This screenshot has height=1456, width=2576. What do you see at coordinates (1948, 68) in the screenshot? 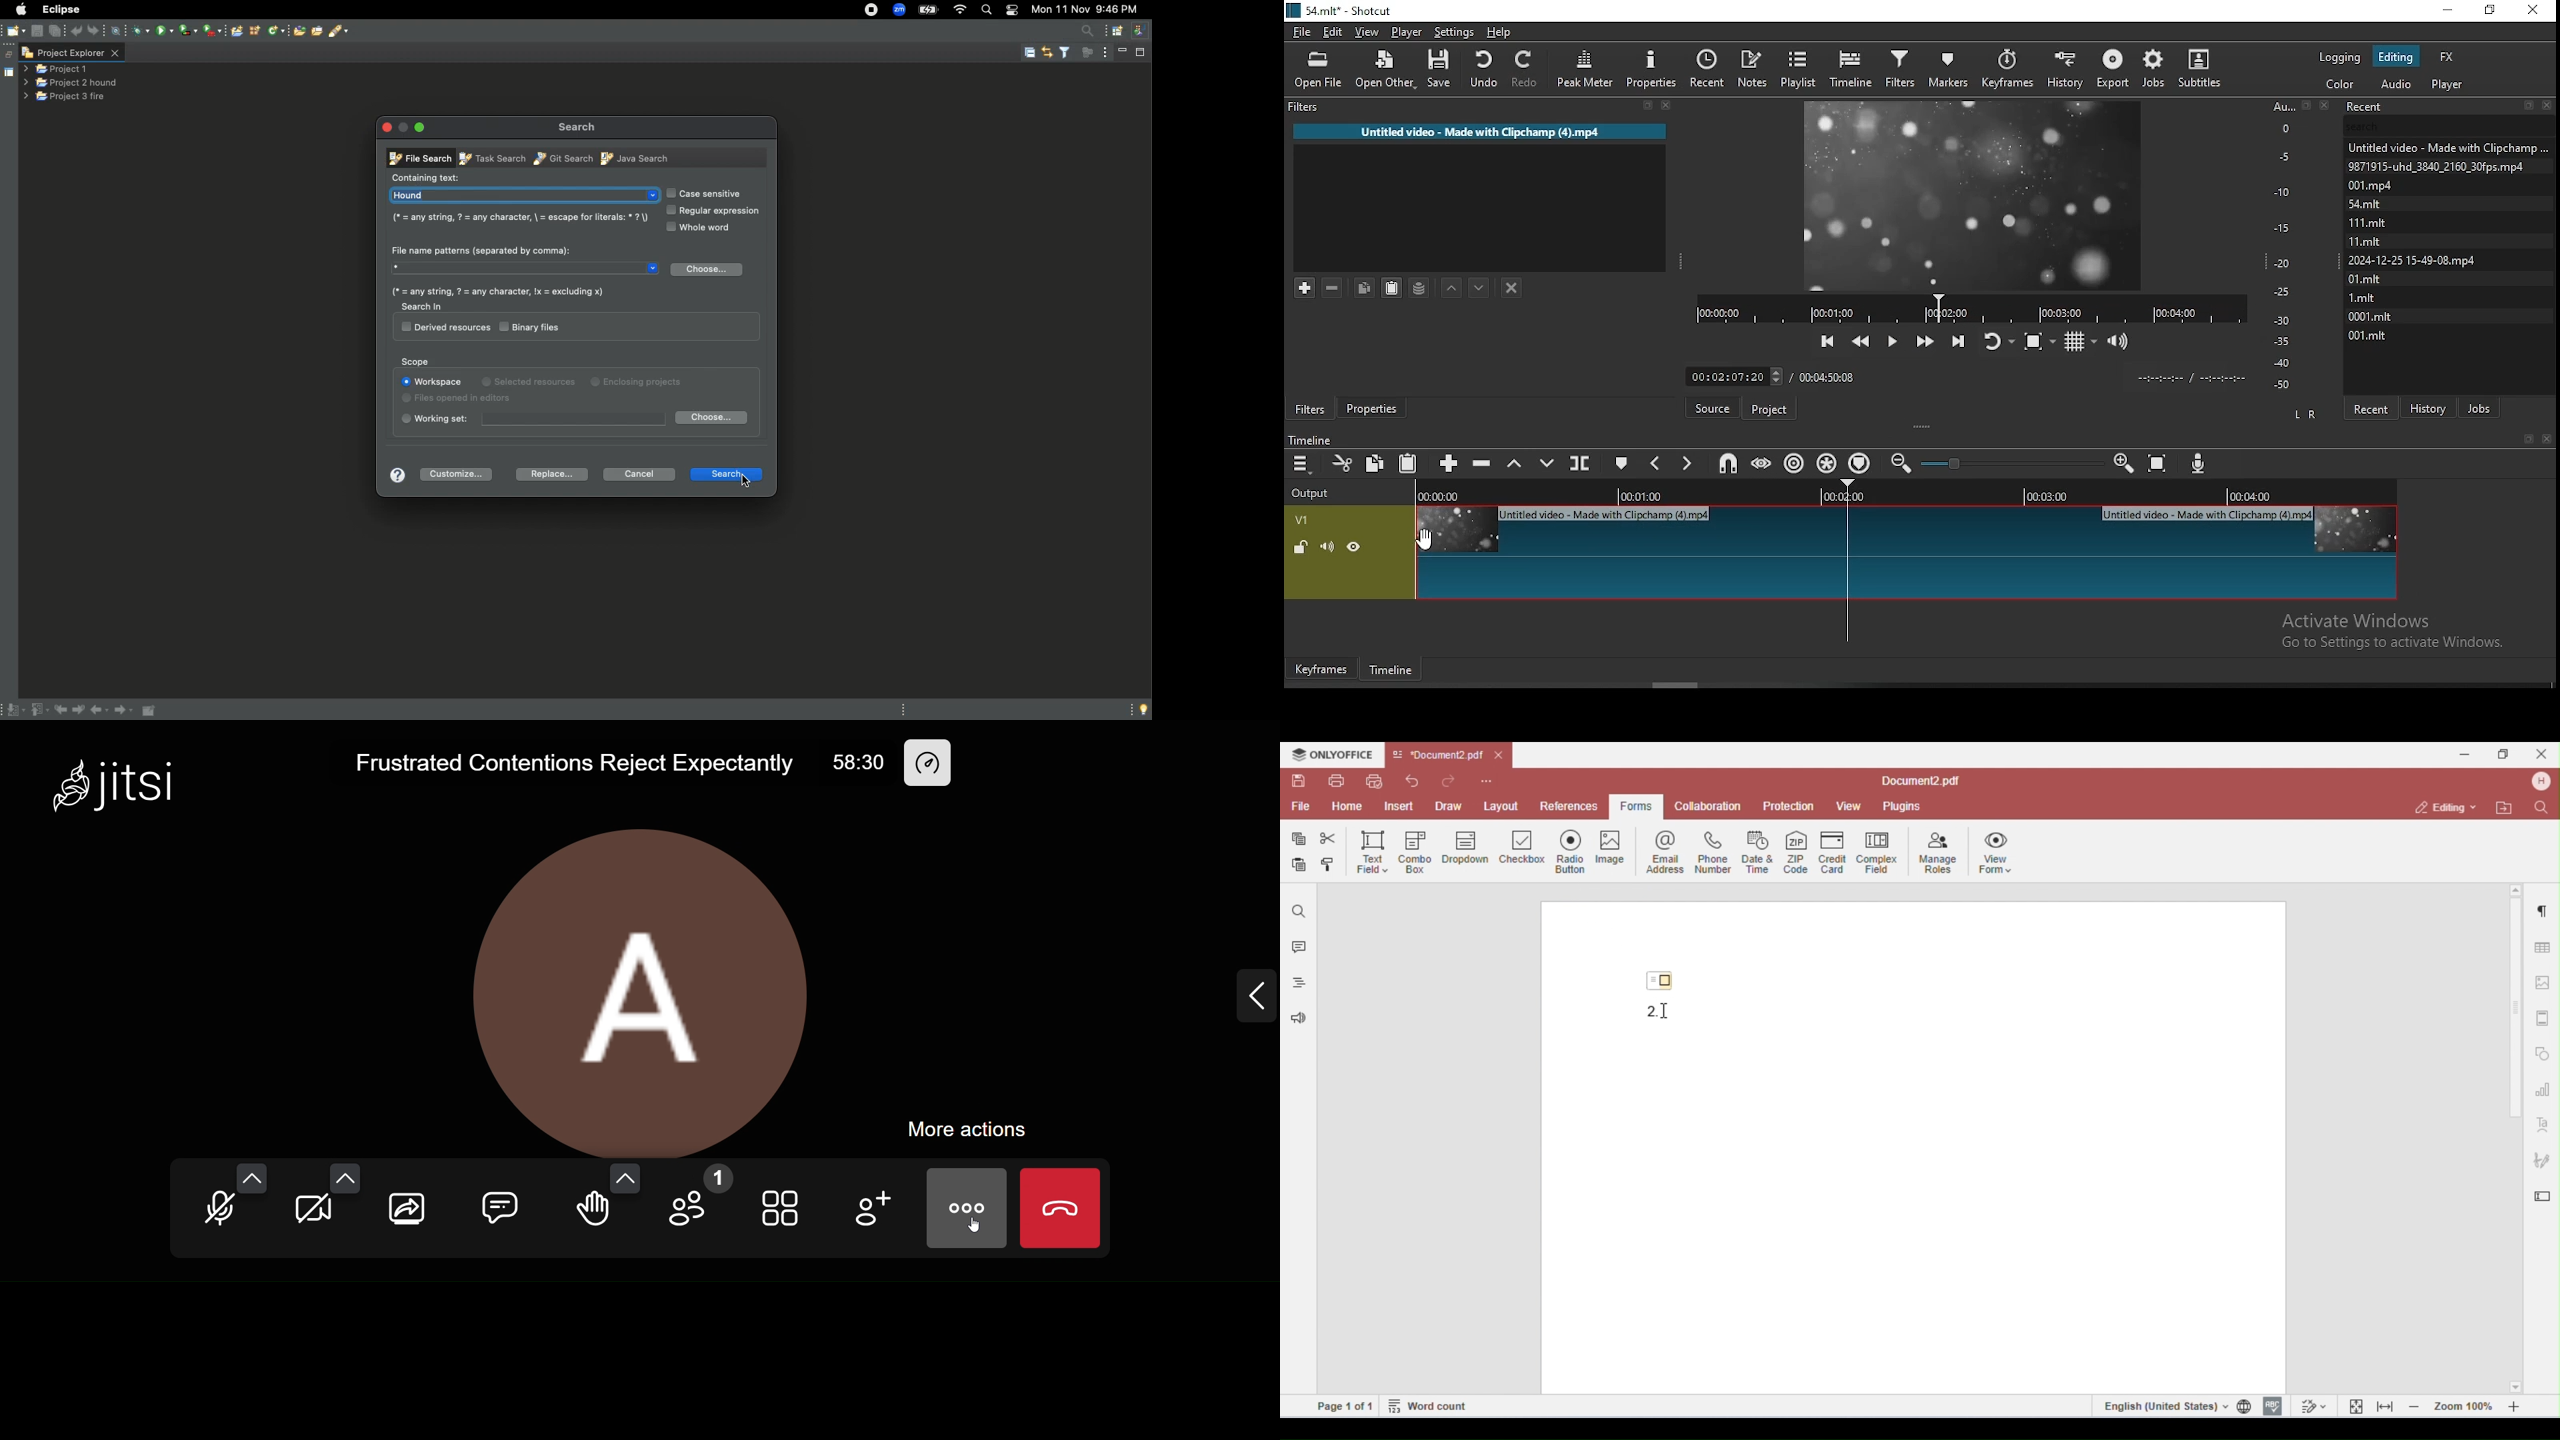
I see `markers` at bounding box center [1948, 68].